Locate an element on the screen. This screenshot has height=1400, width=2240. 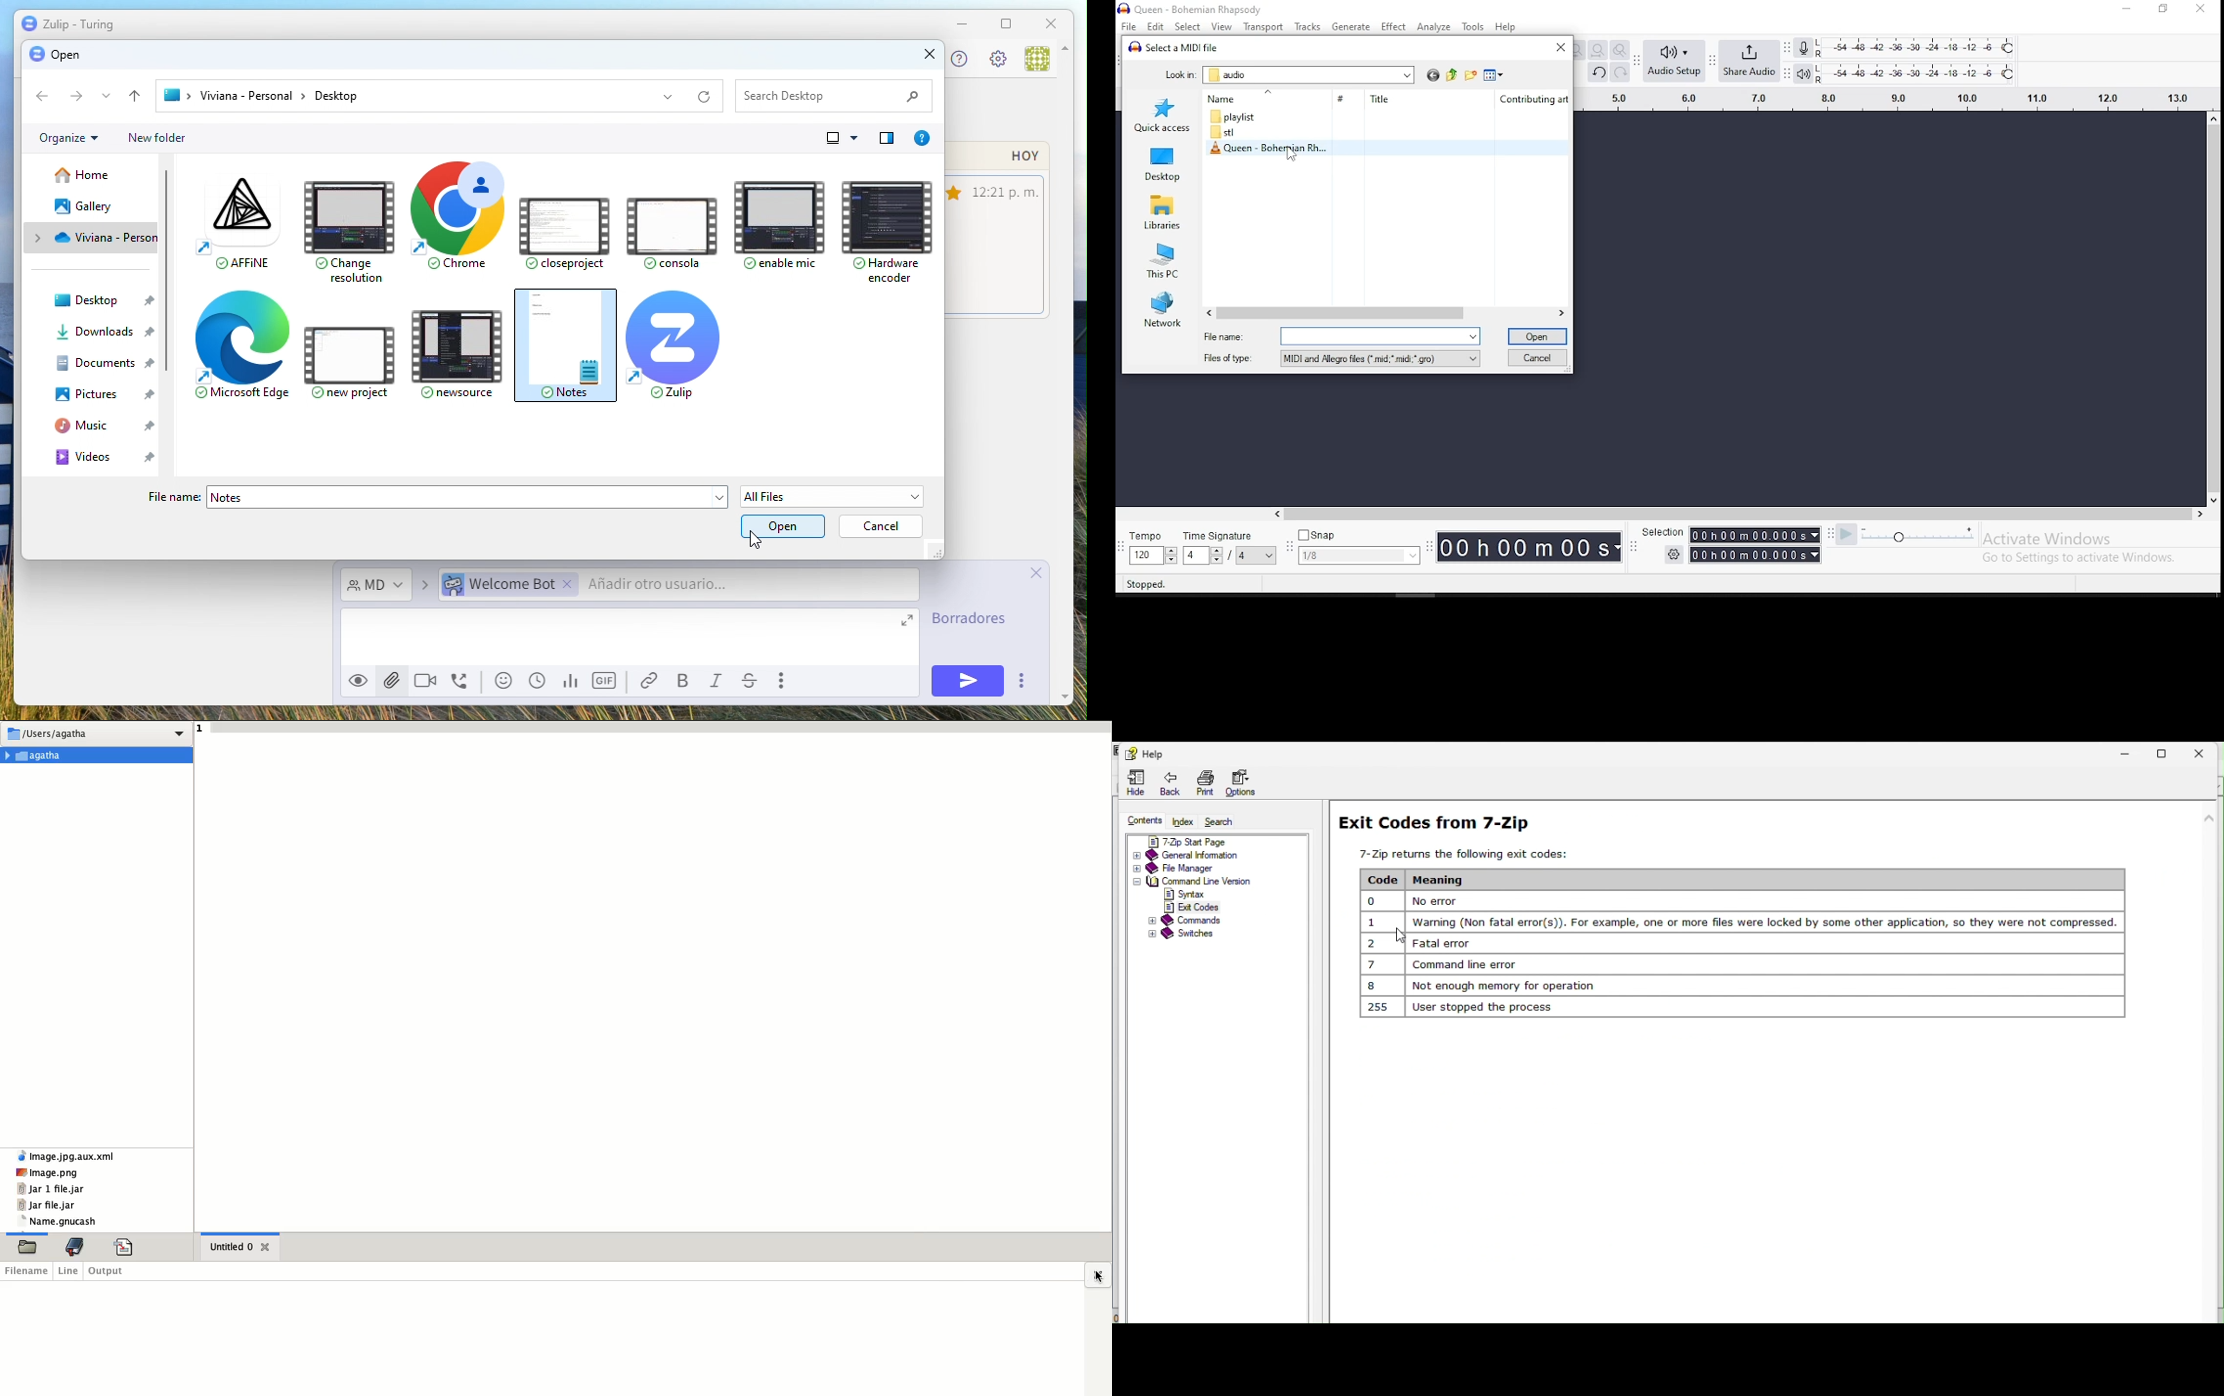
new project is located at coordinates (355, 355).